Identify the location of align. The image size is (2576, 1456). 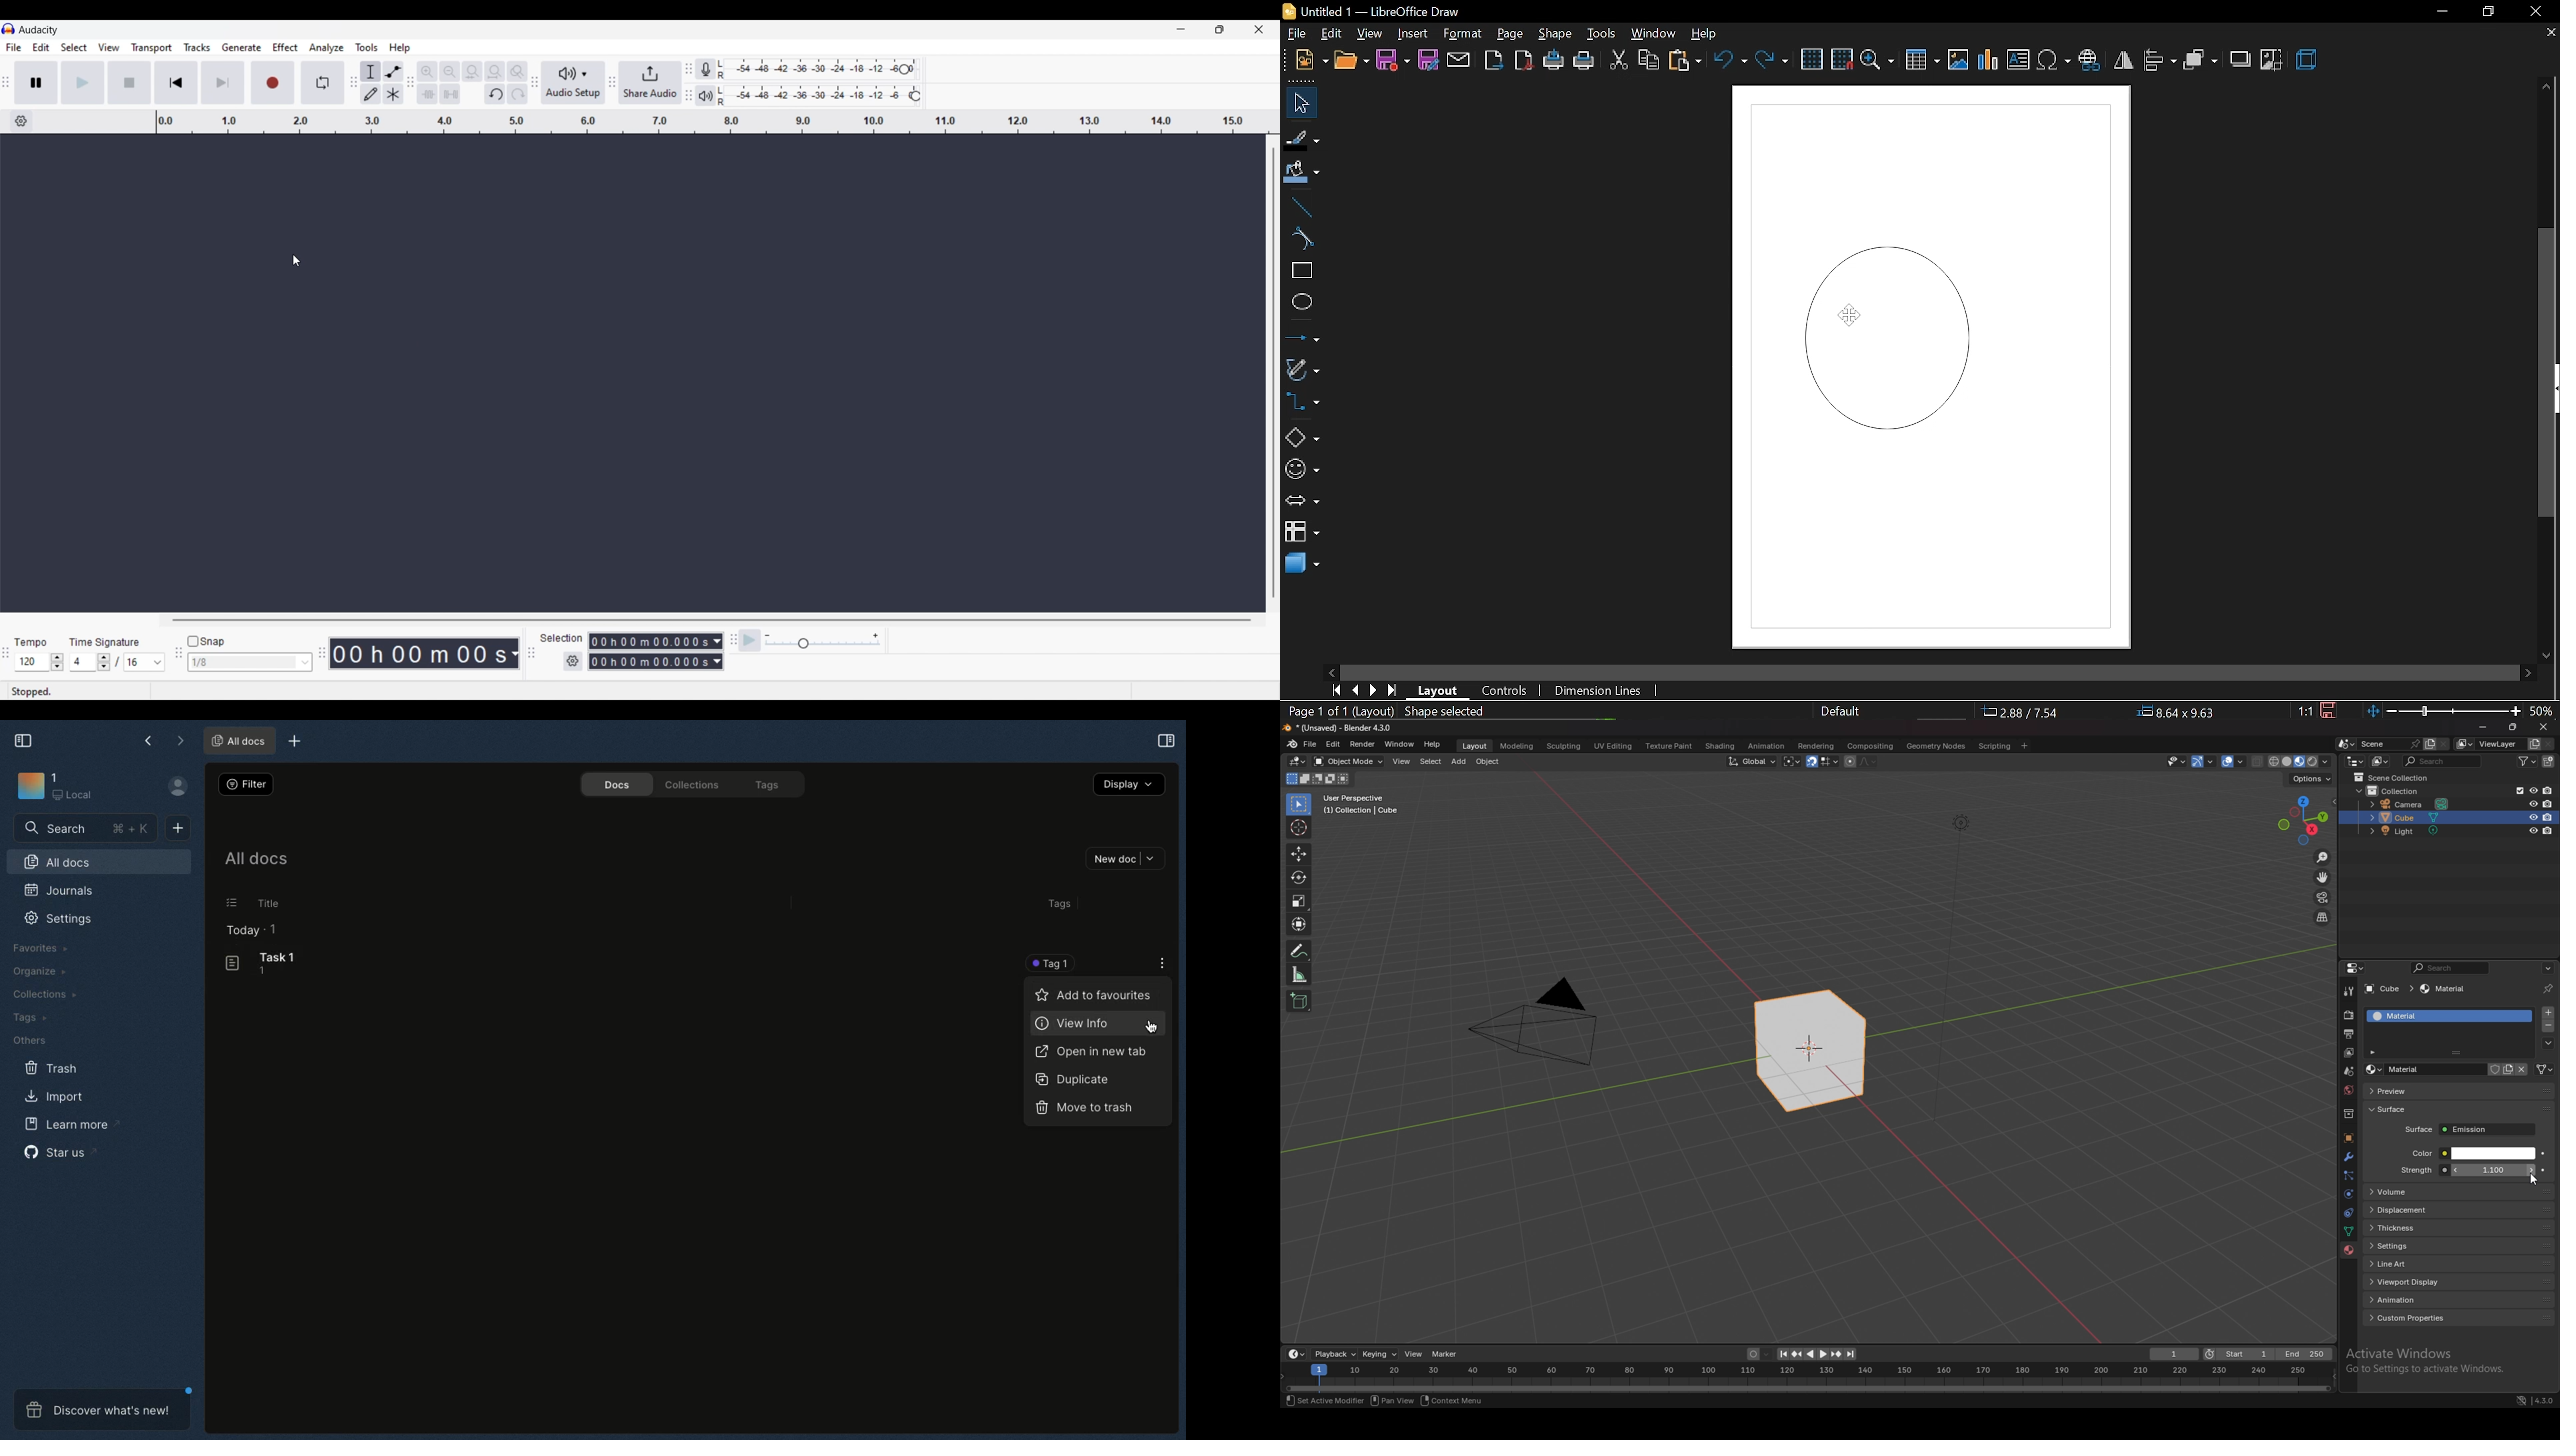
(2161, 60).